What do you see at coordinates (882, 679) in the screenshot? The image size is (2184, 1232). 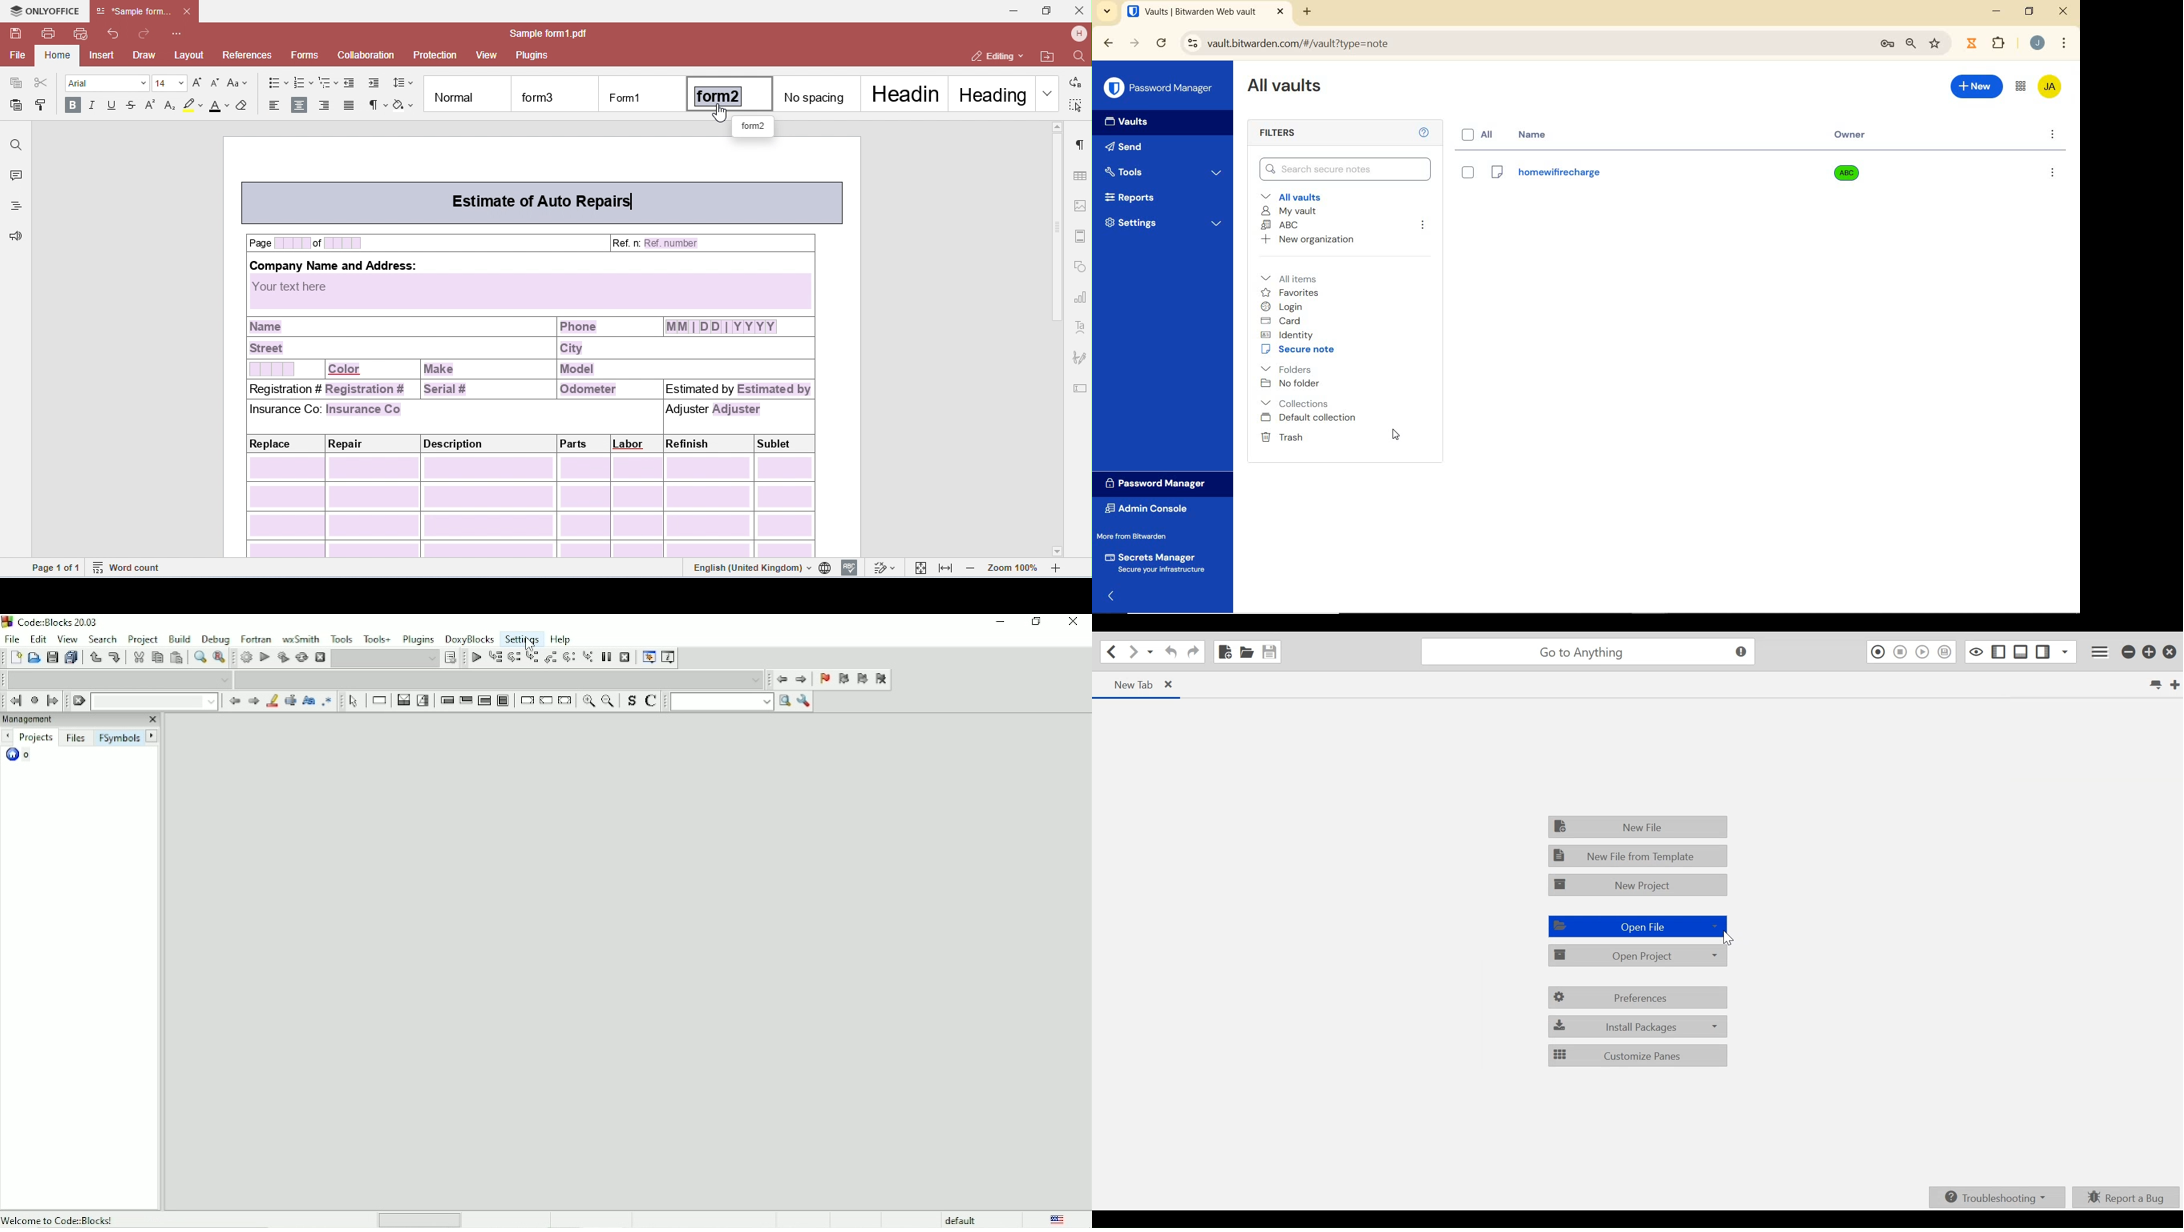 I see `Clear bookmarks` at bounding box center [882, 679].